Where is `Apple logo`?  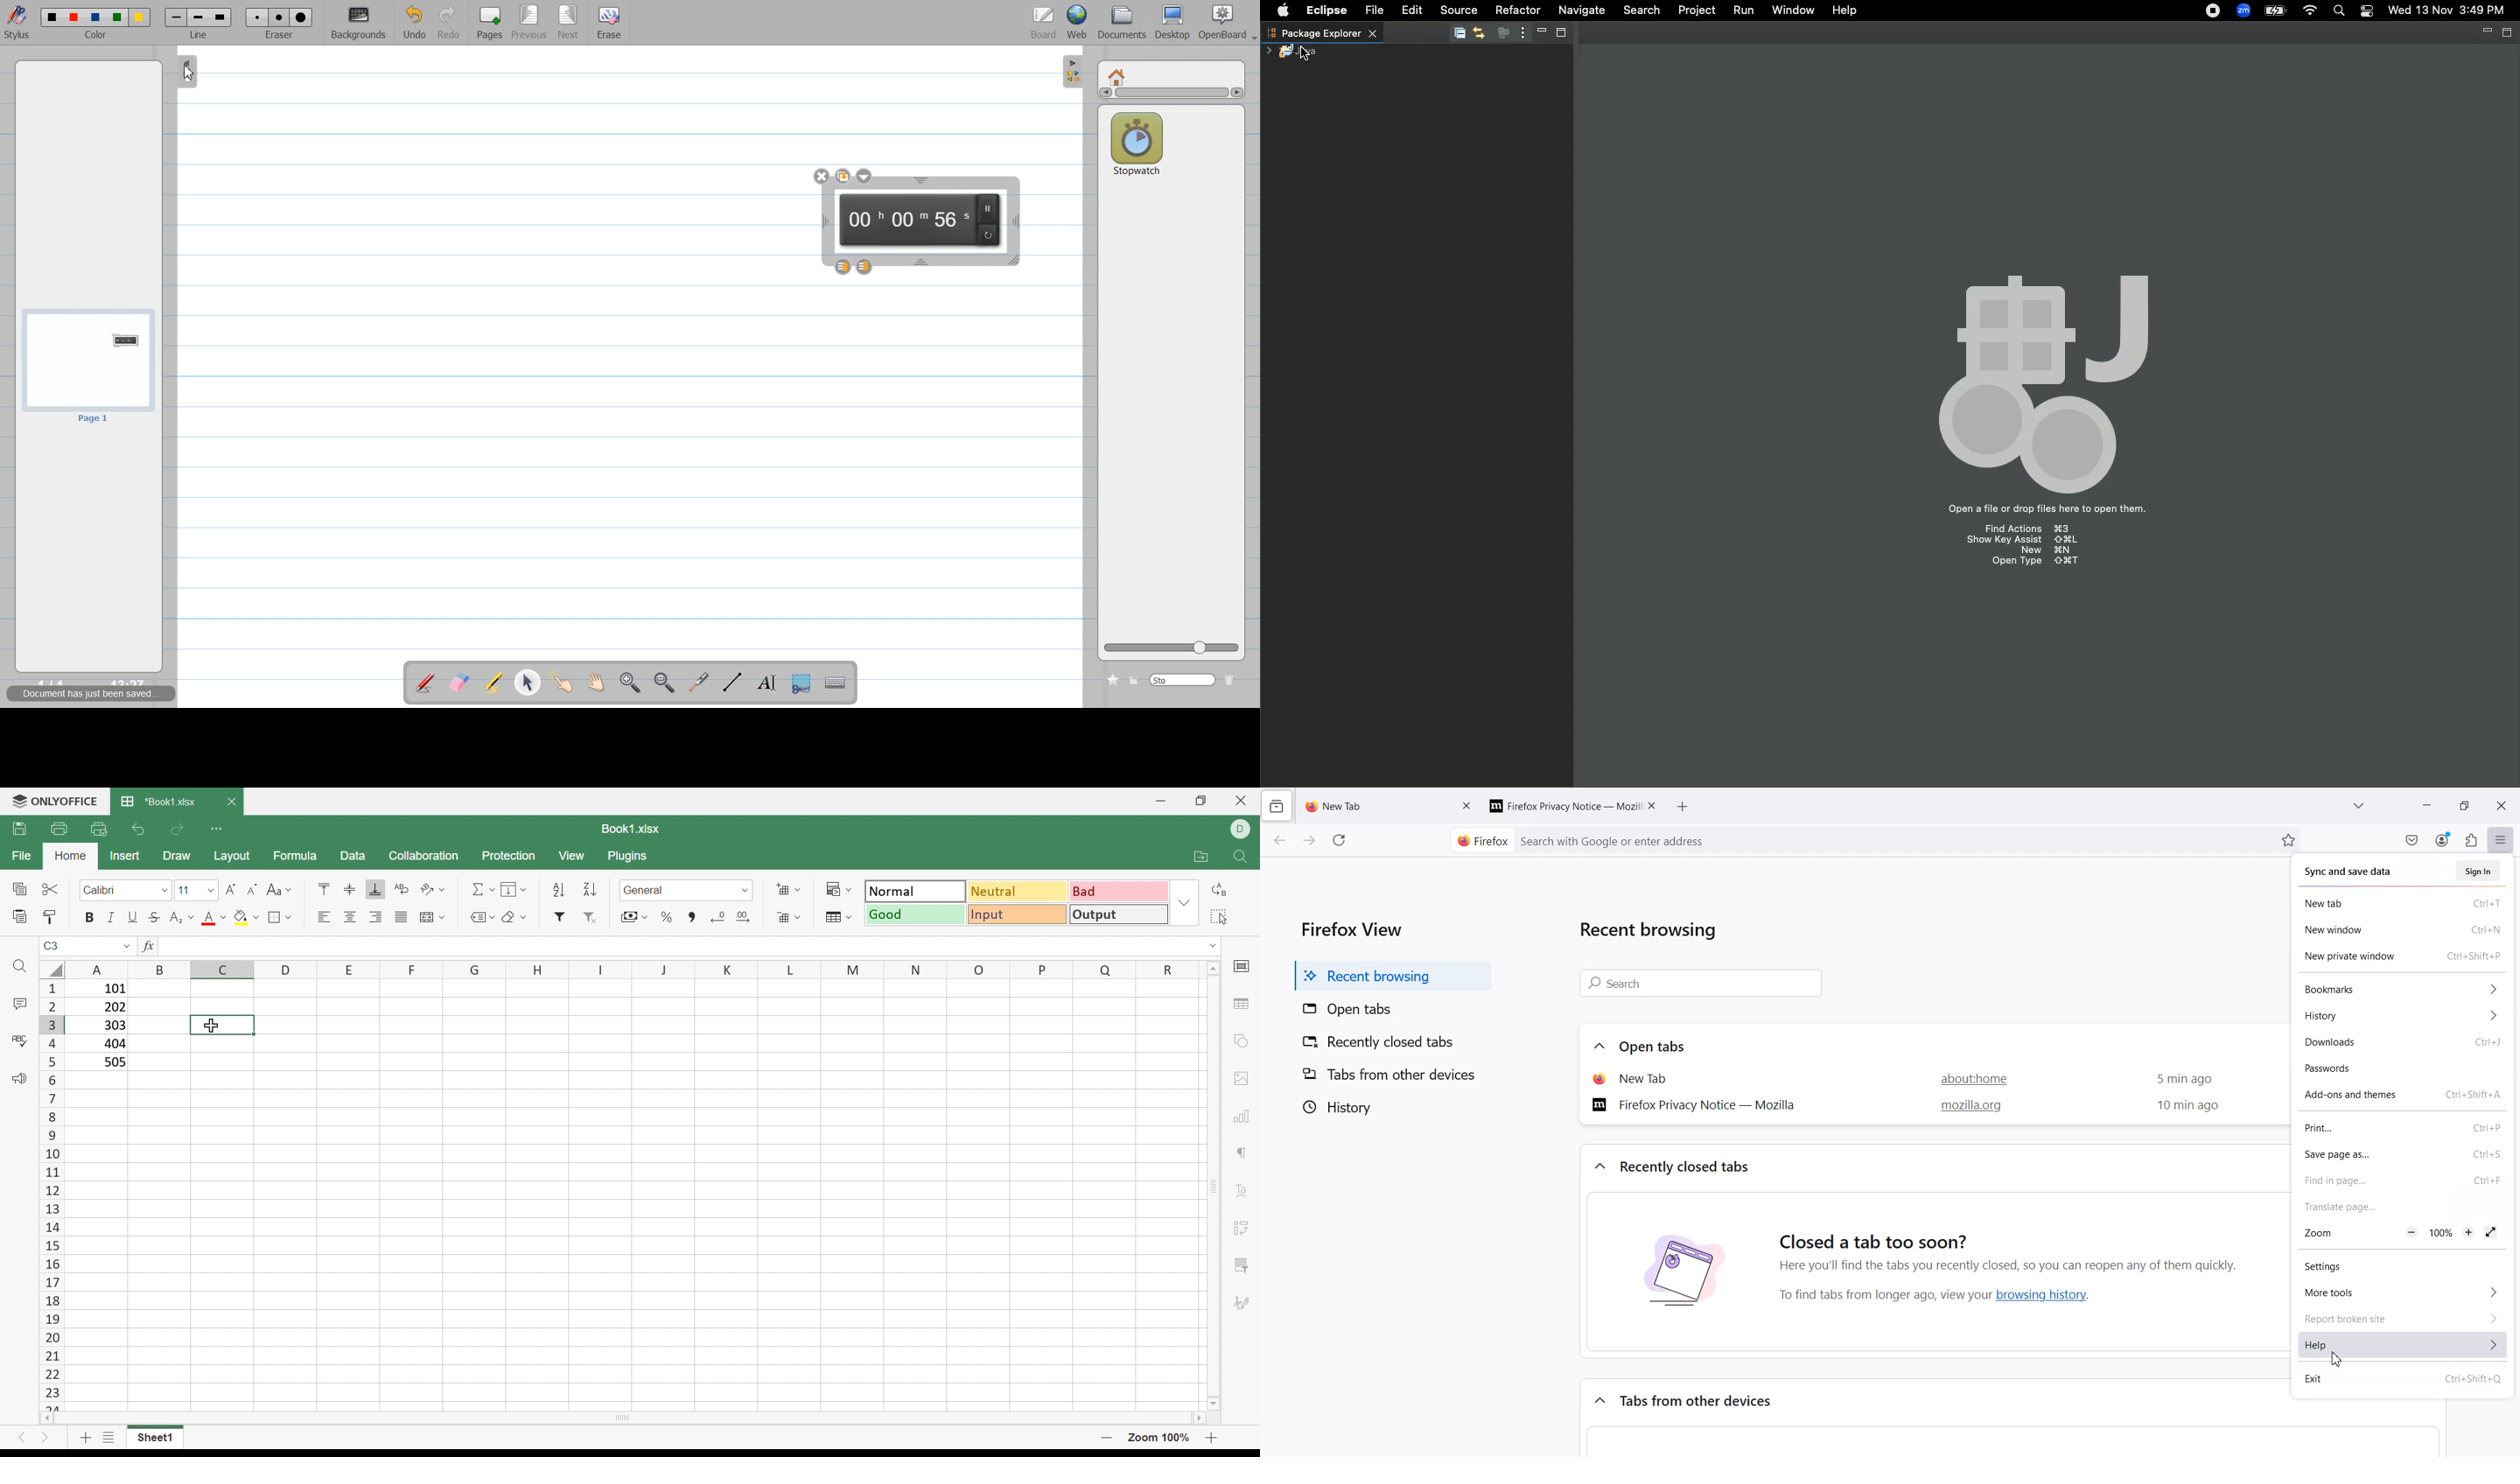
Apple logo is located at coordinates (1283, 11).